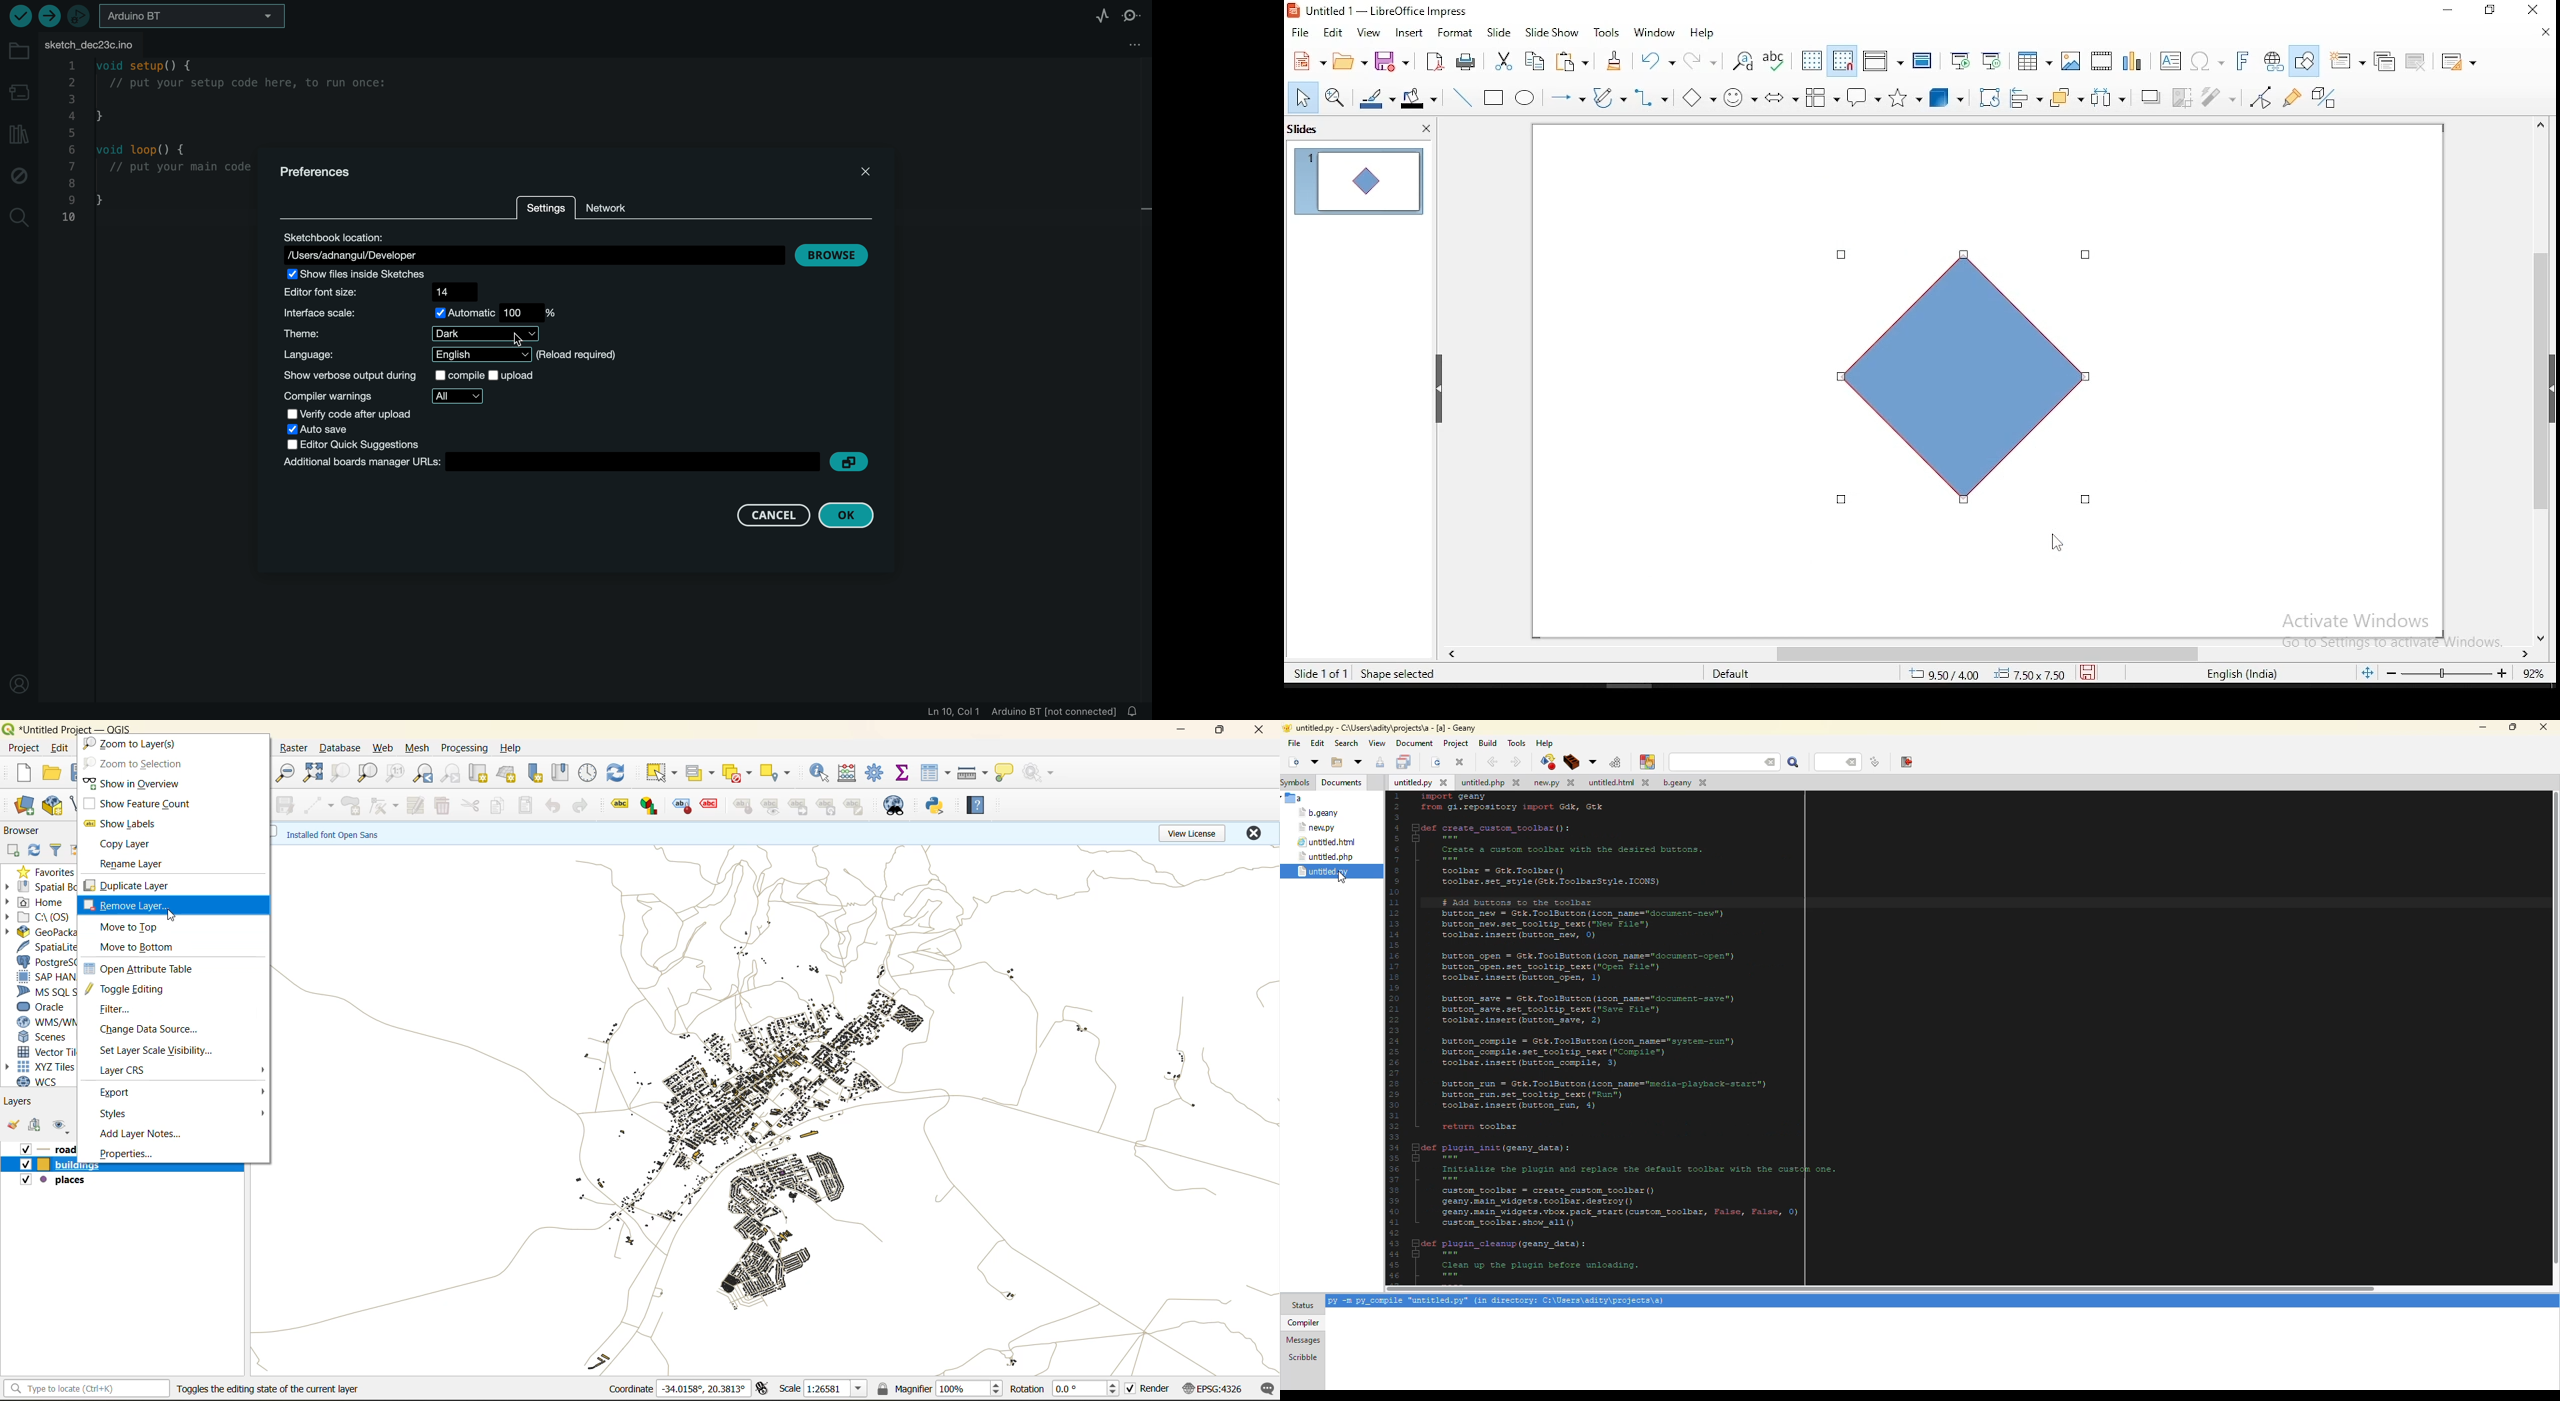 The image size is (2576, 1428). I want to click on copy, so click(499, 808).